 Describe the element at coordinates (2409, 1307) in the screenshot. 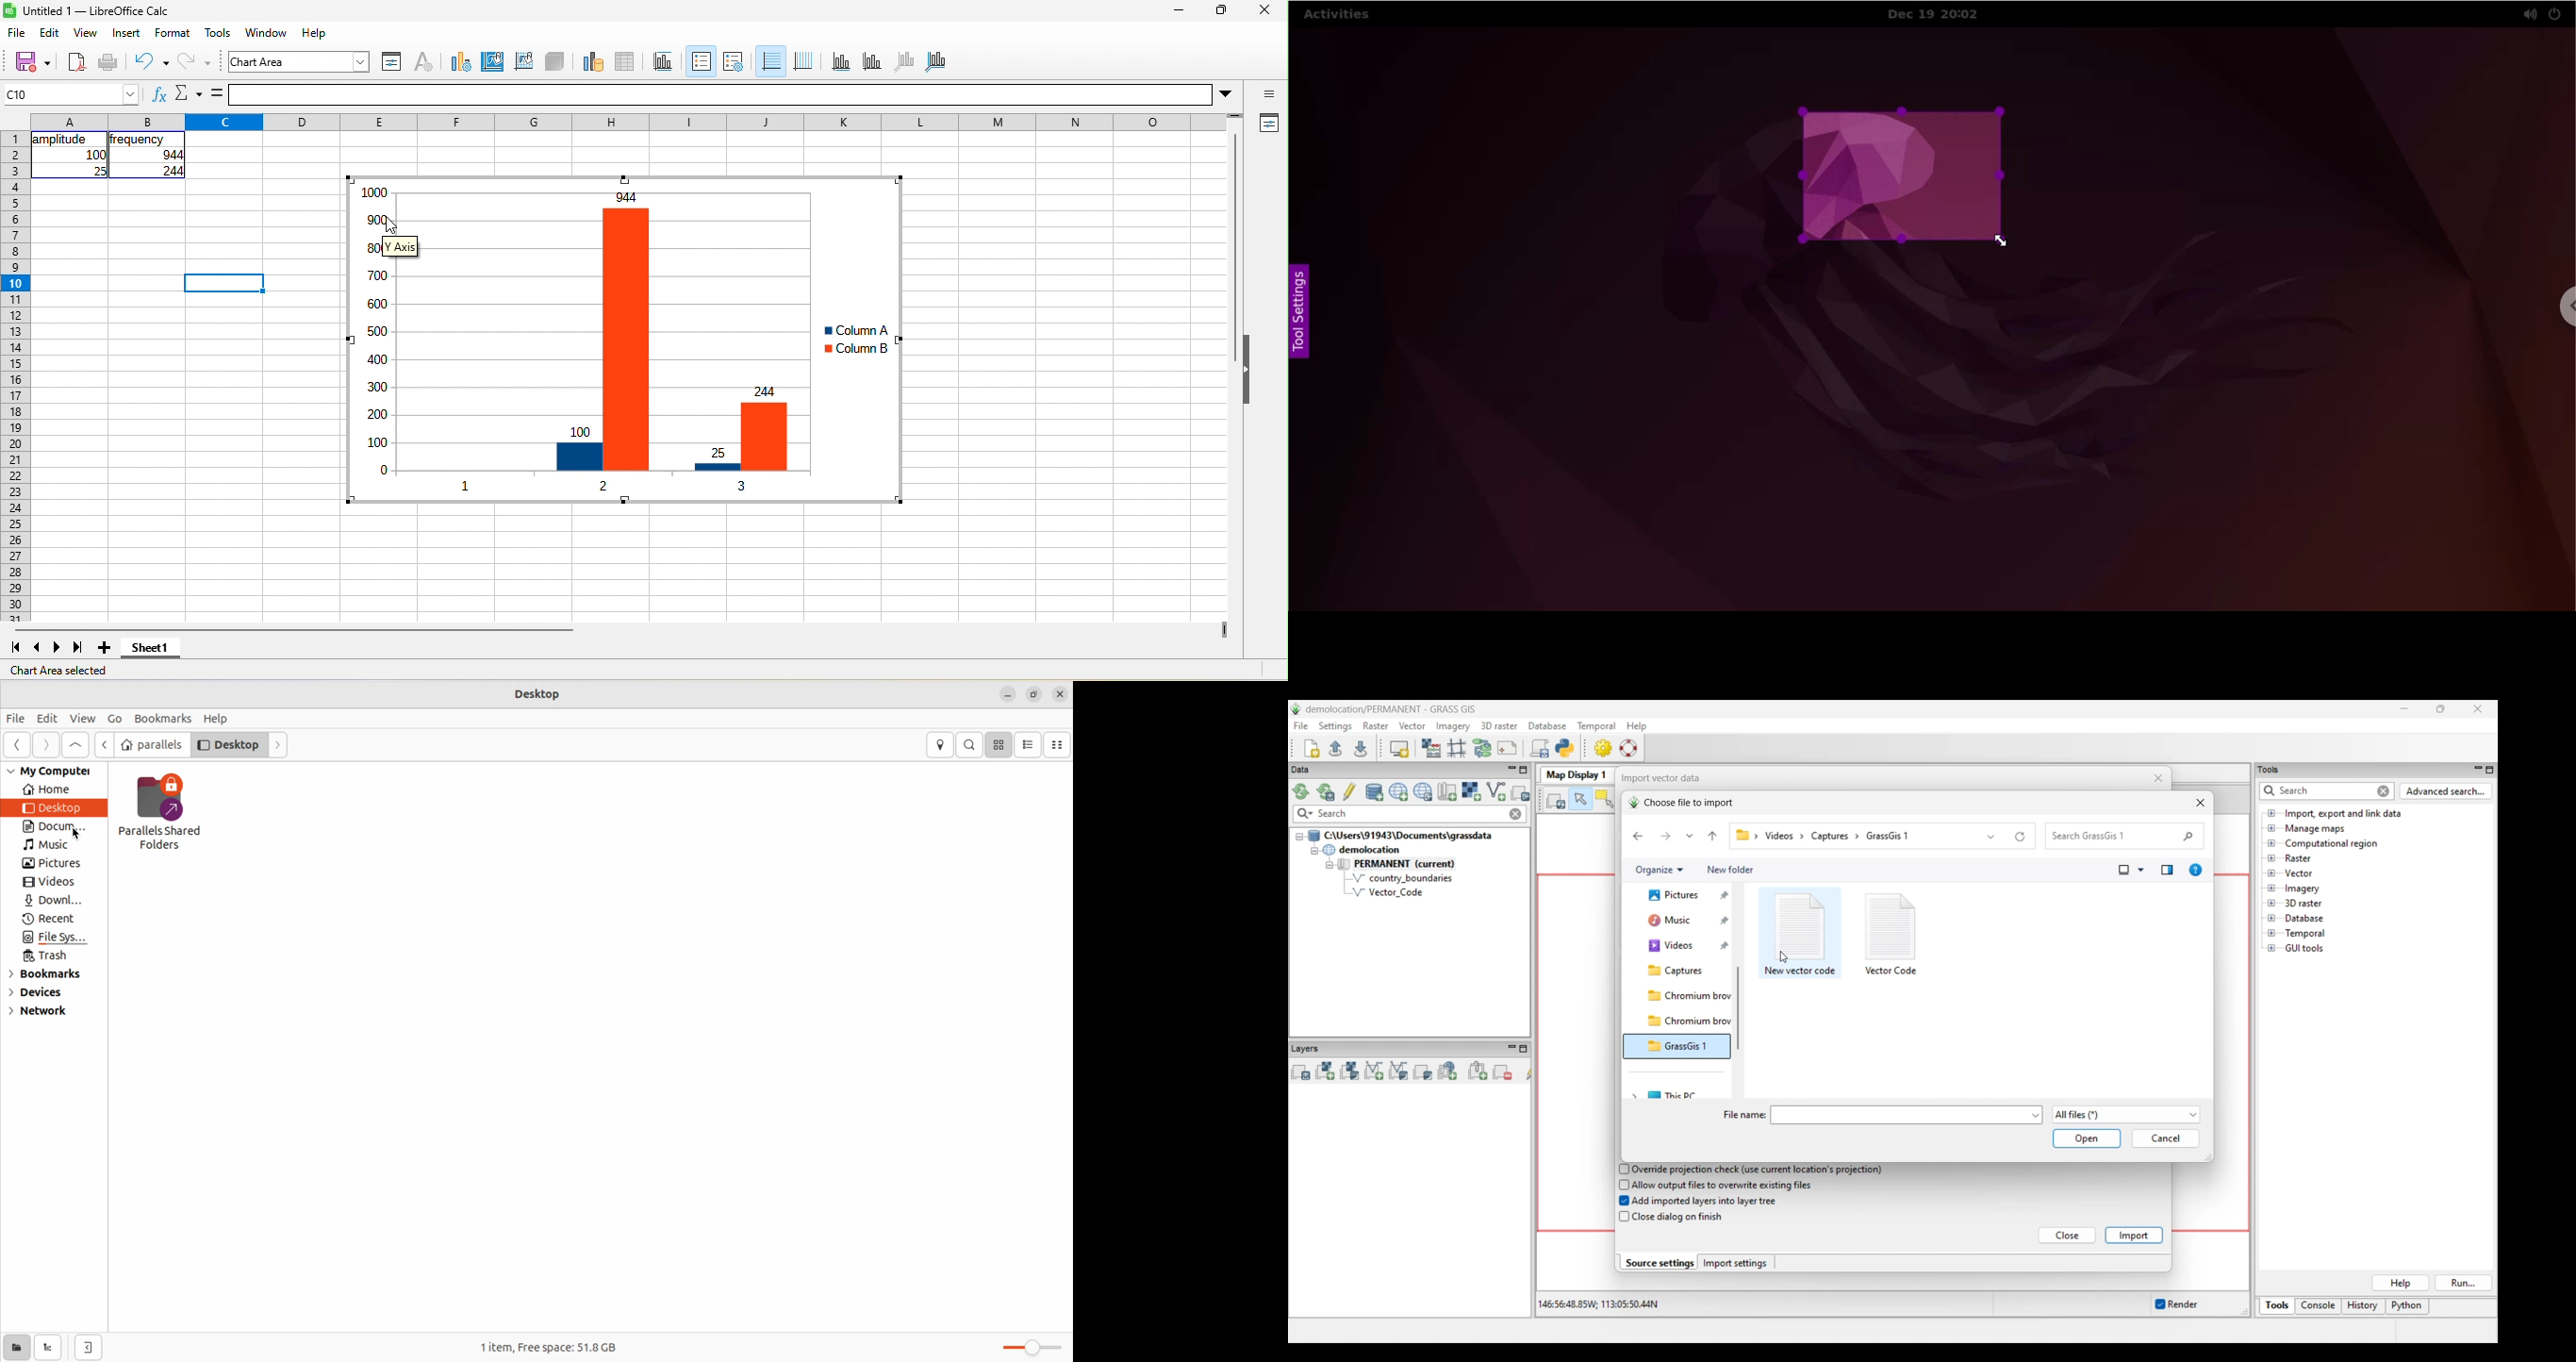

I see `Python` at that location.